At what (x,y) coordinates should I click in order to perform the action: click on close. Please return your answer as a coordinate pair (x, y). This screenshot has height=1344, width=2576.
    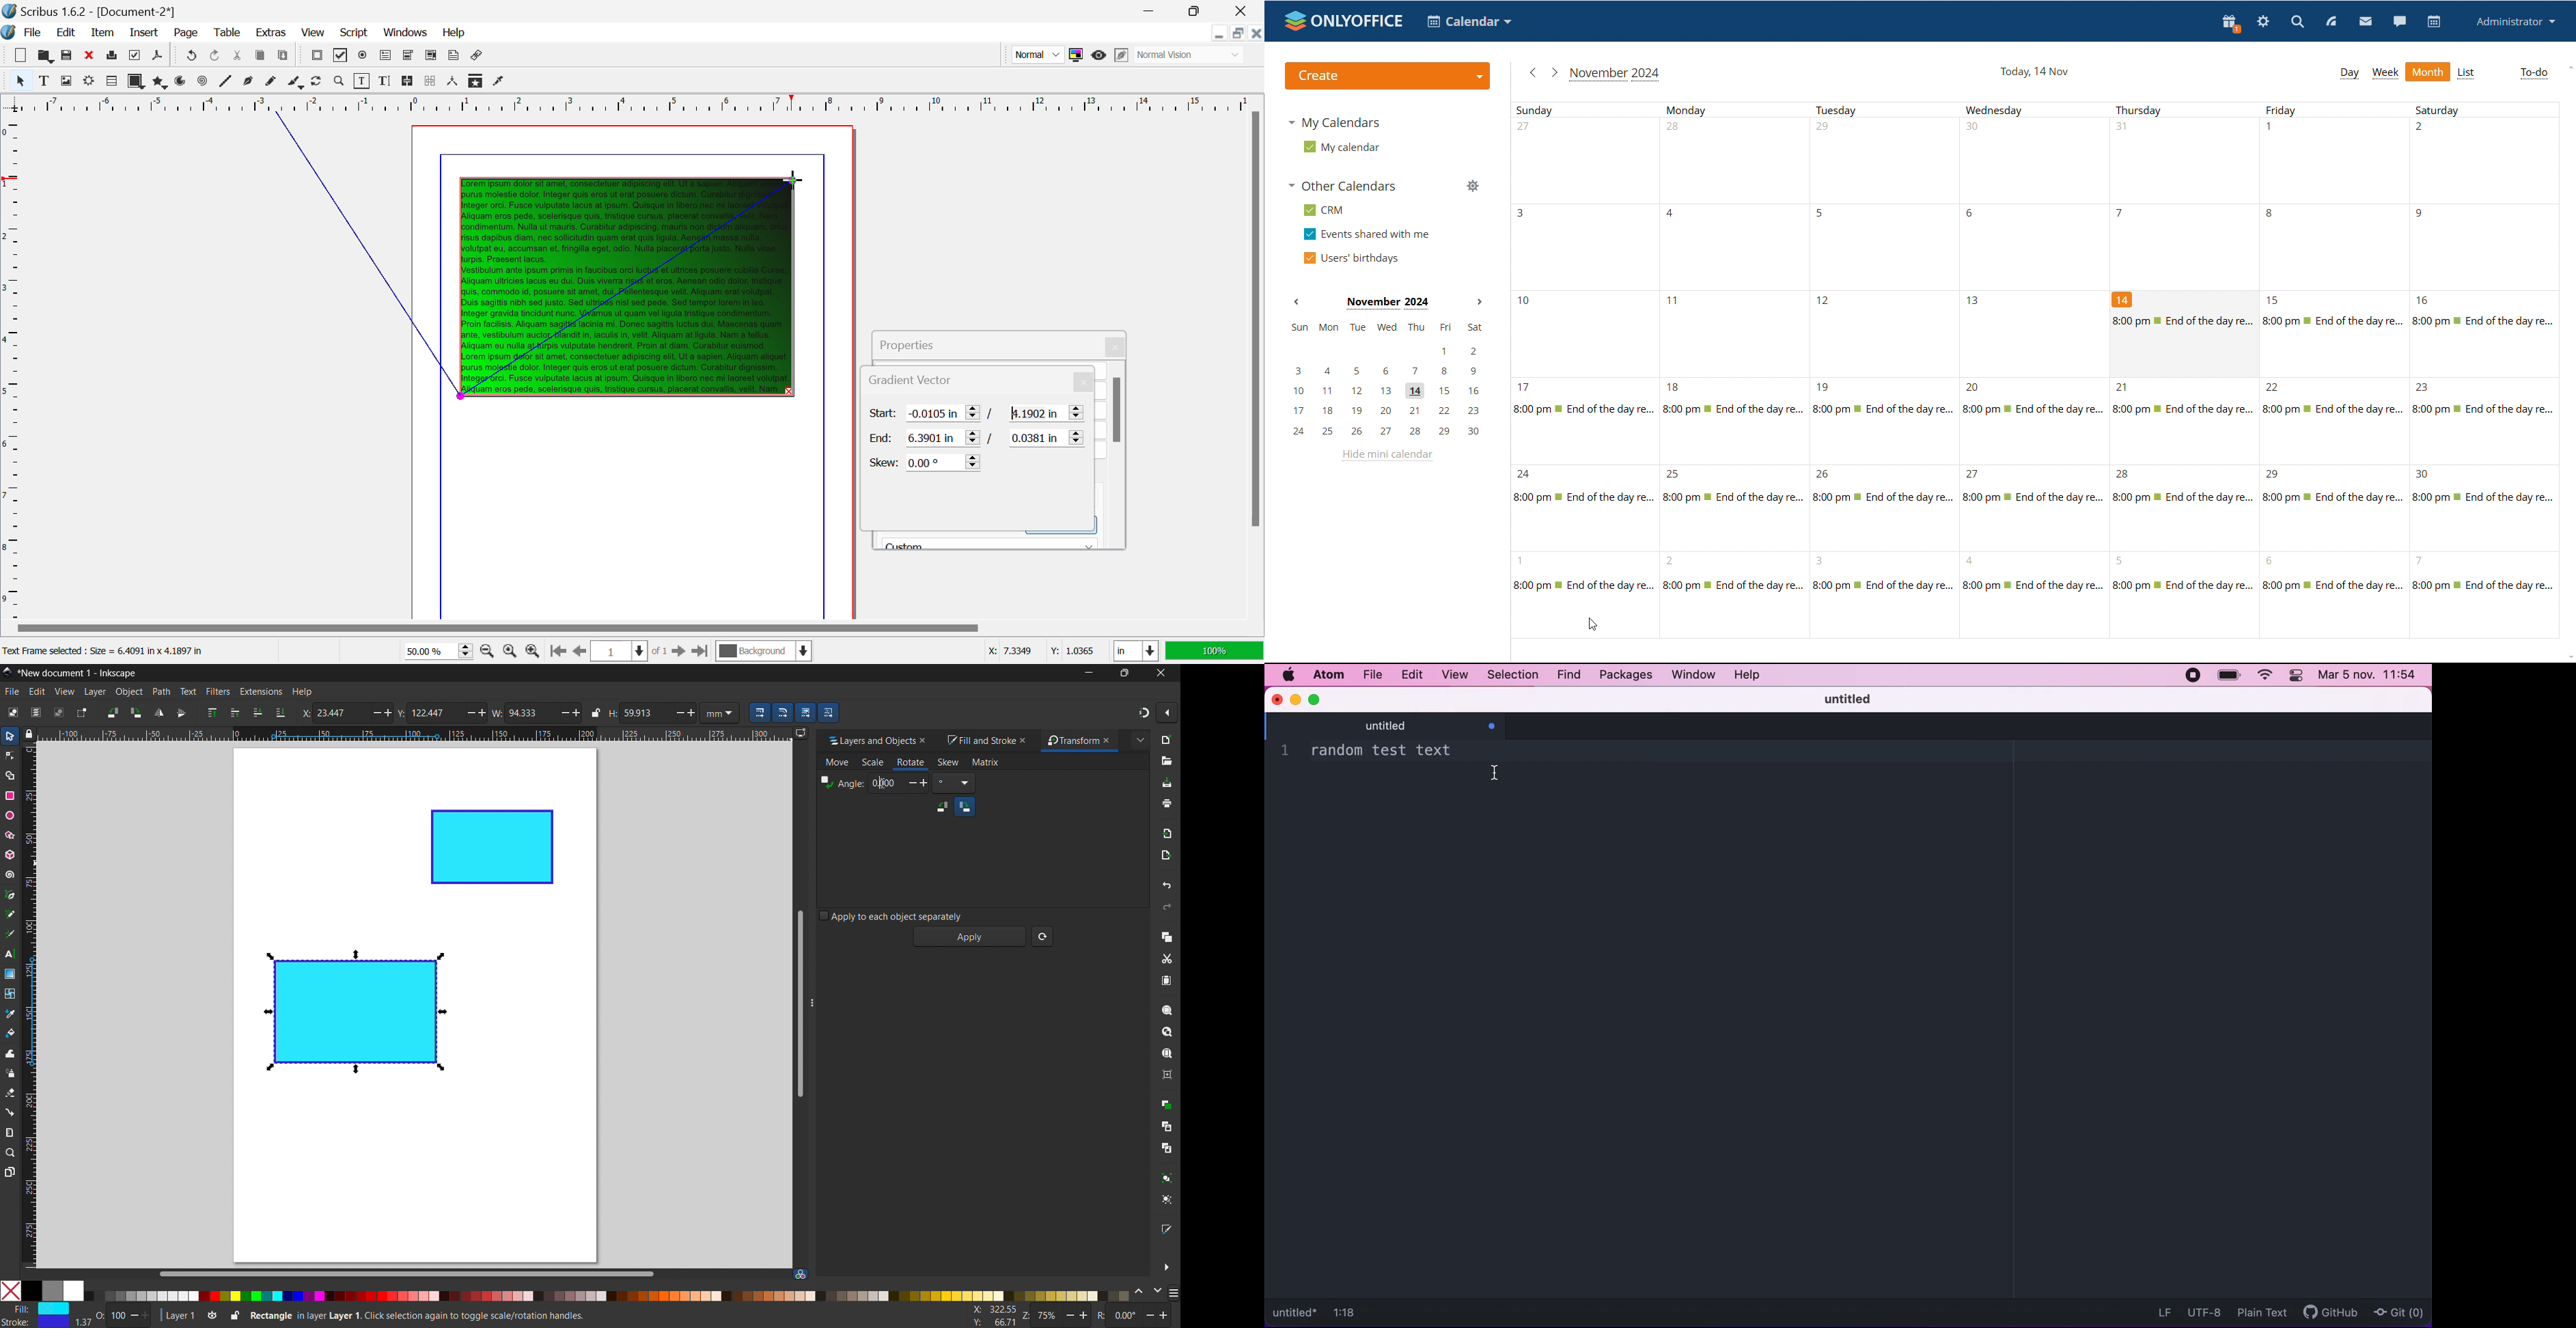
    Looking at the image, I should click on (1112, 740).